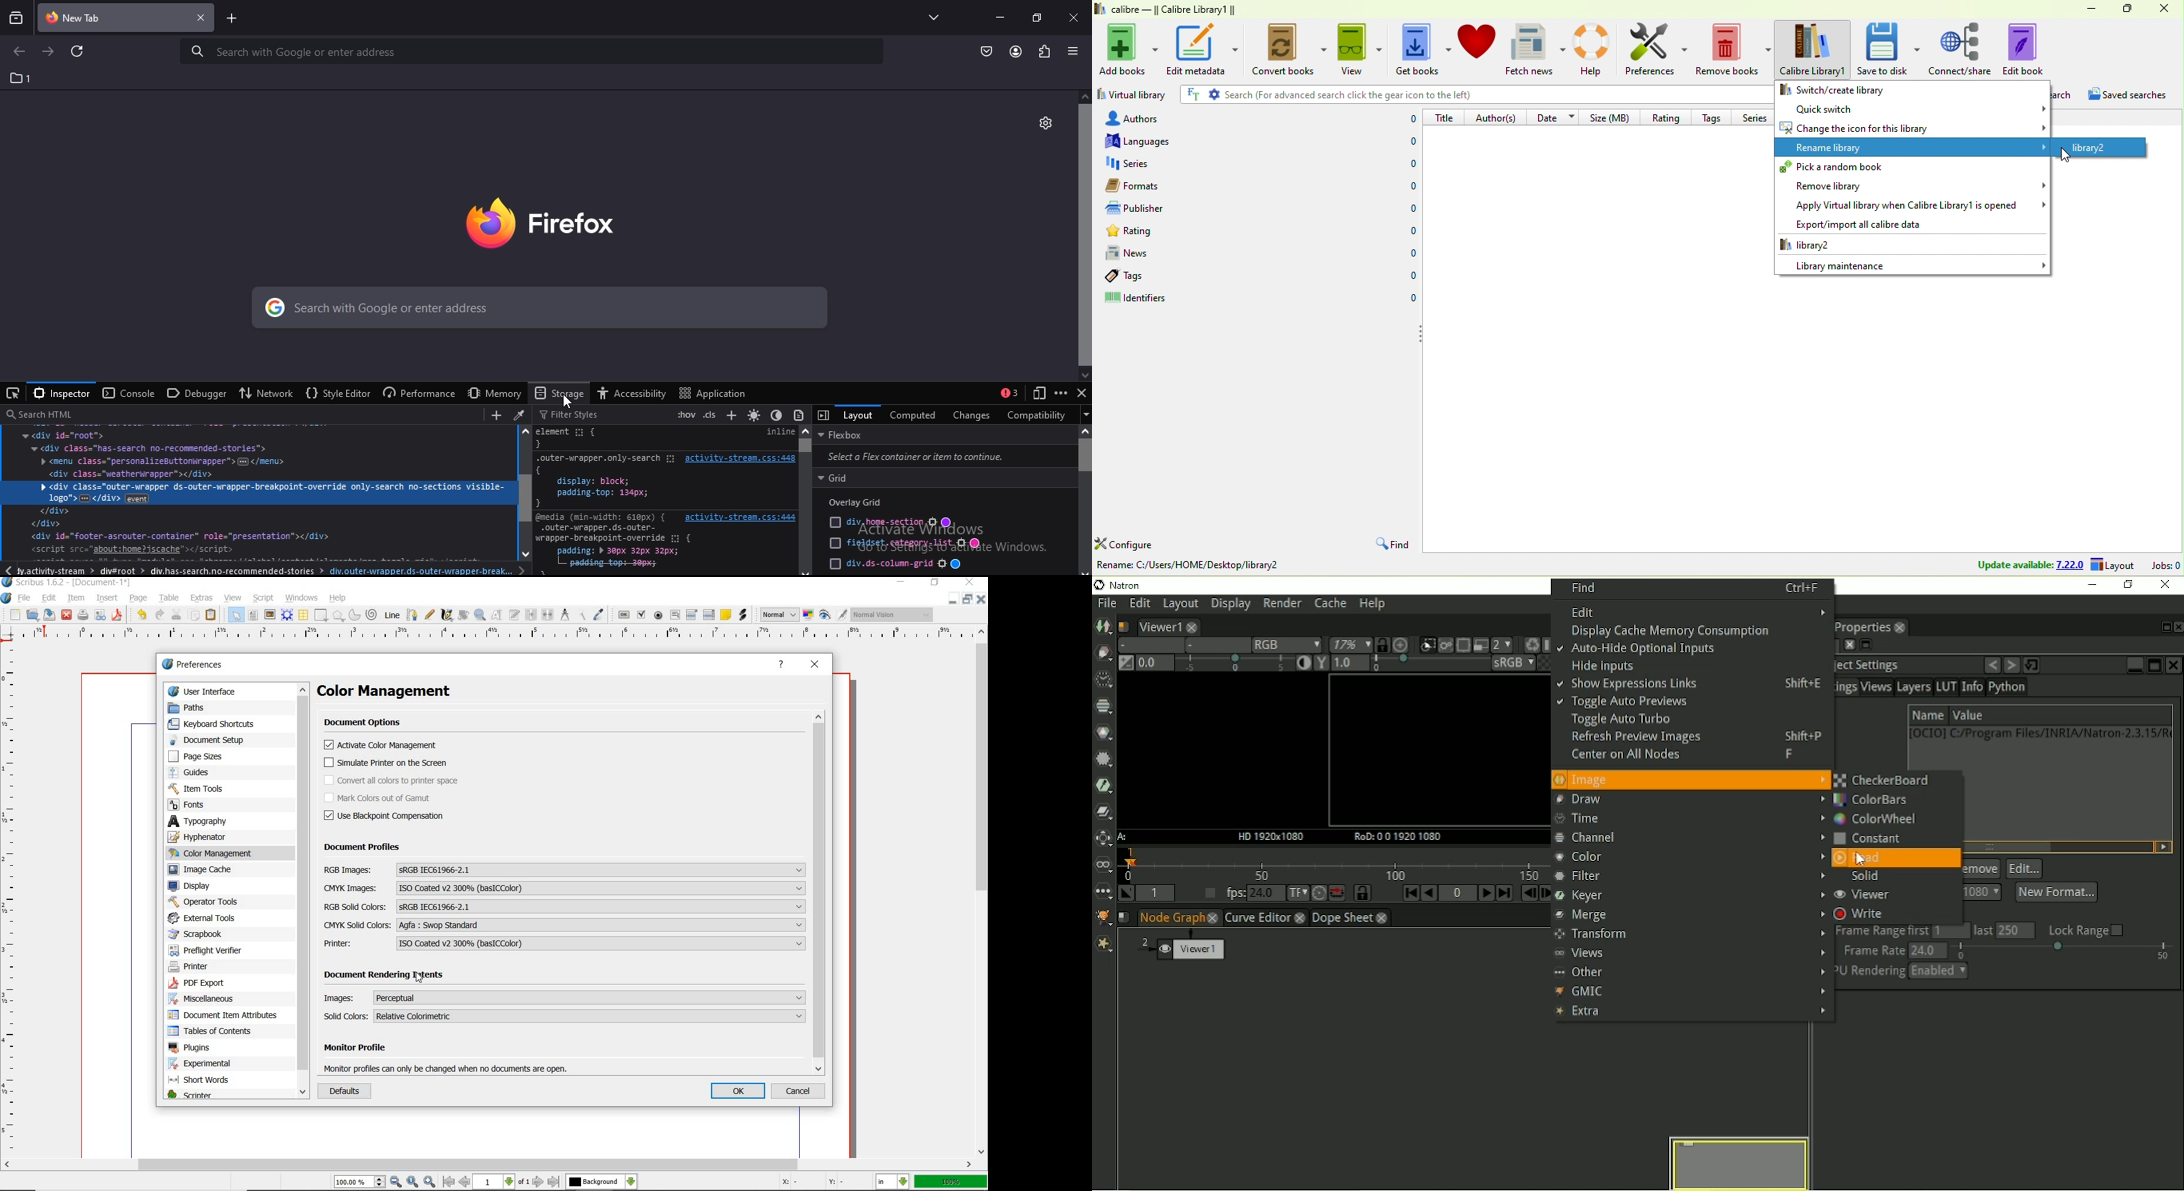  I want to click on title, so click(1445, 117).